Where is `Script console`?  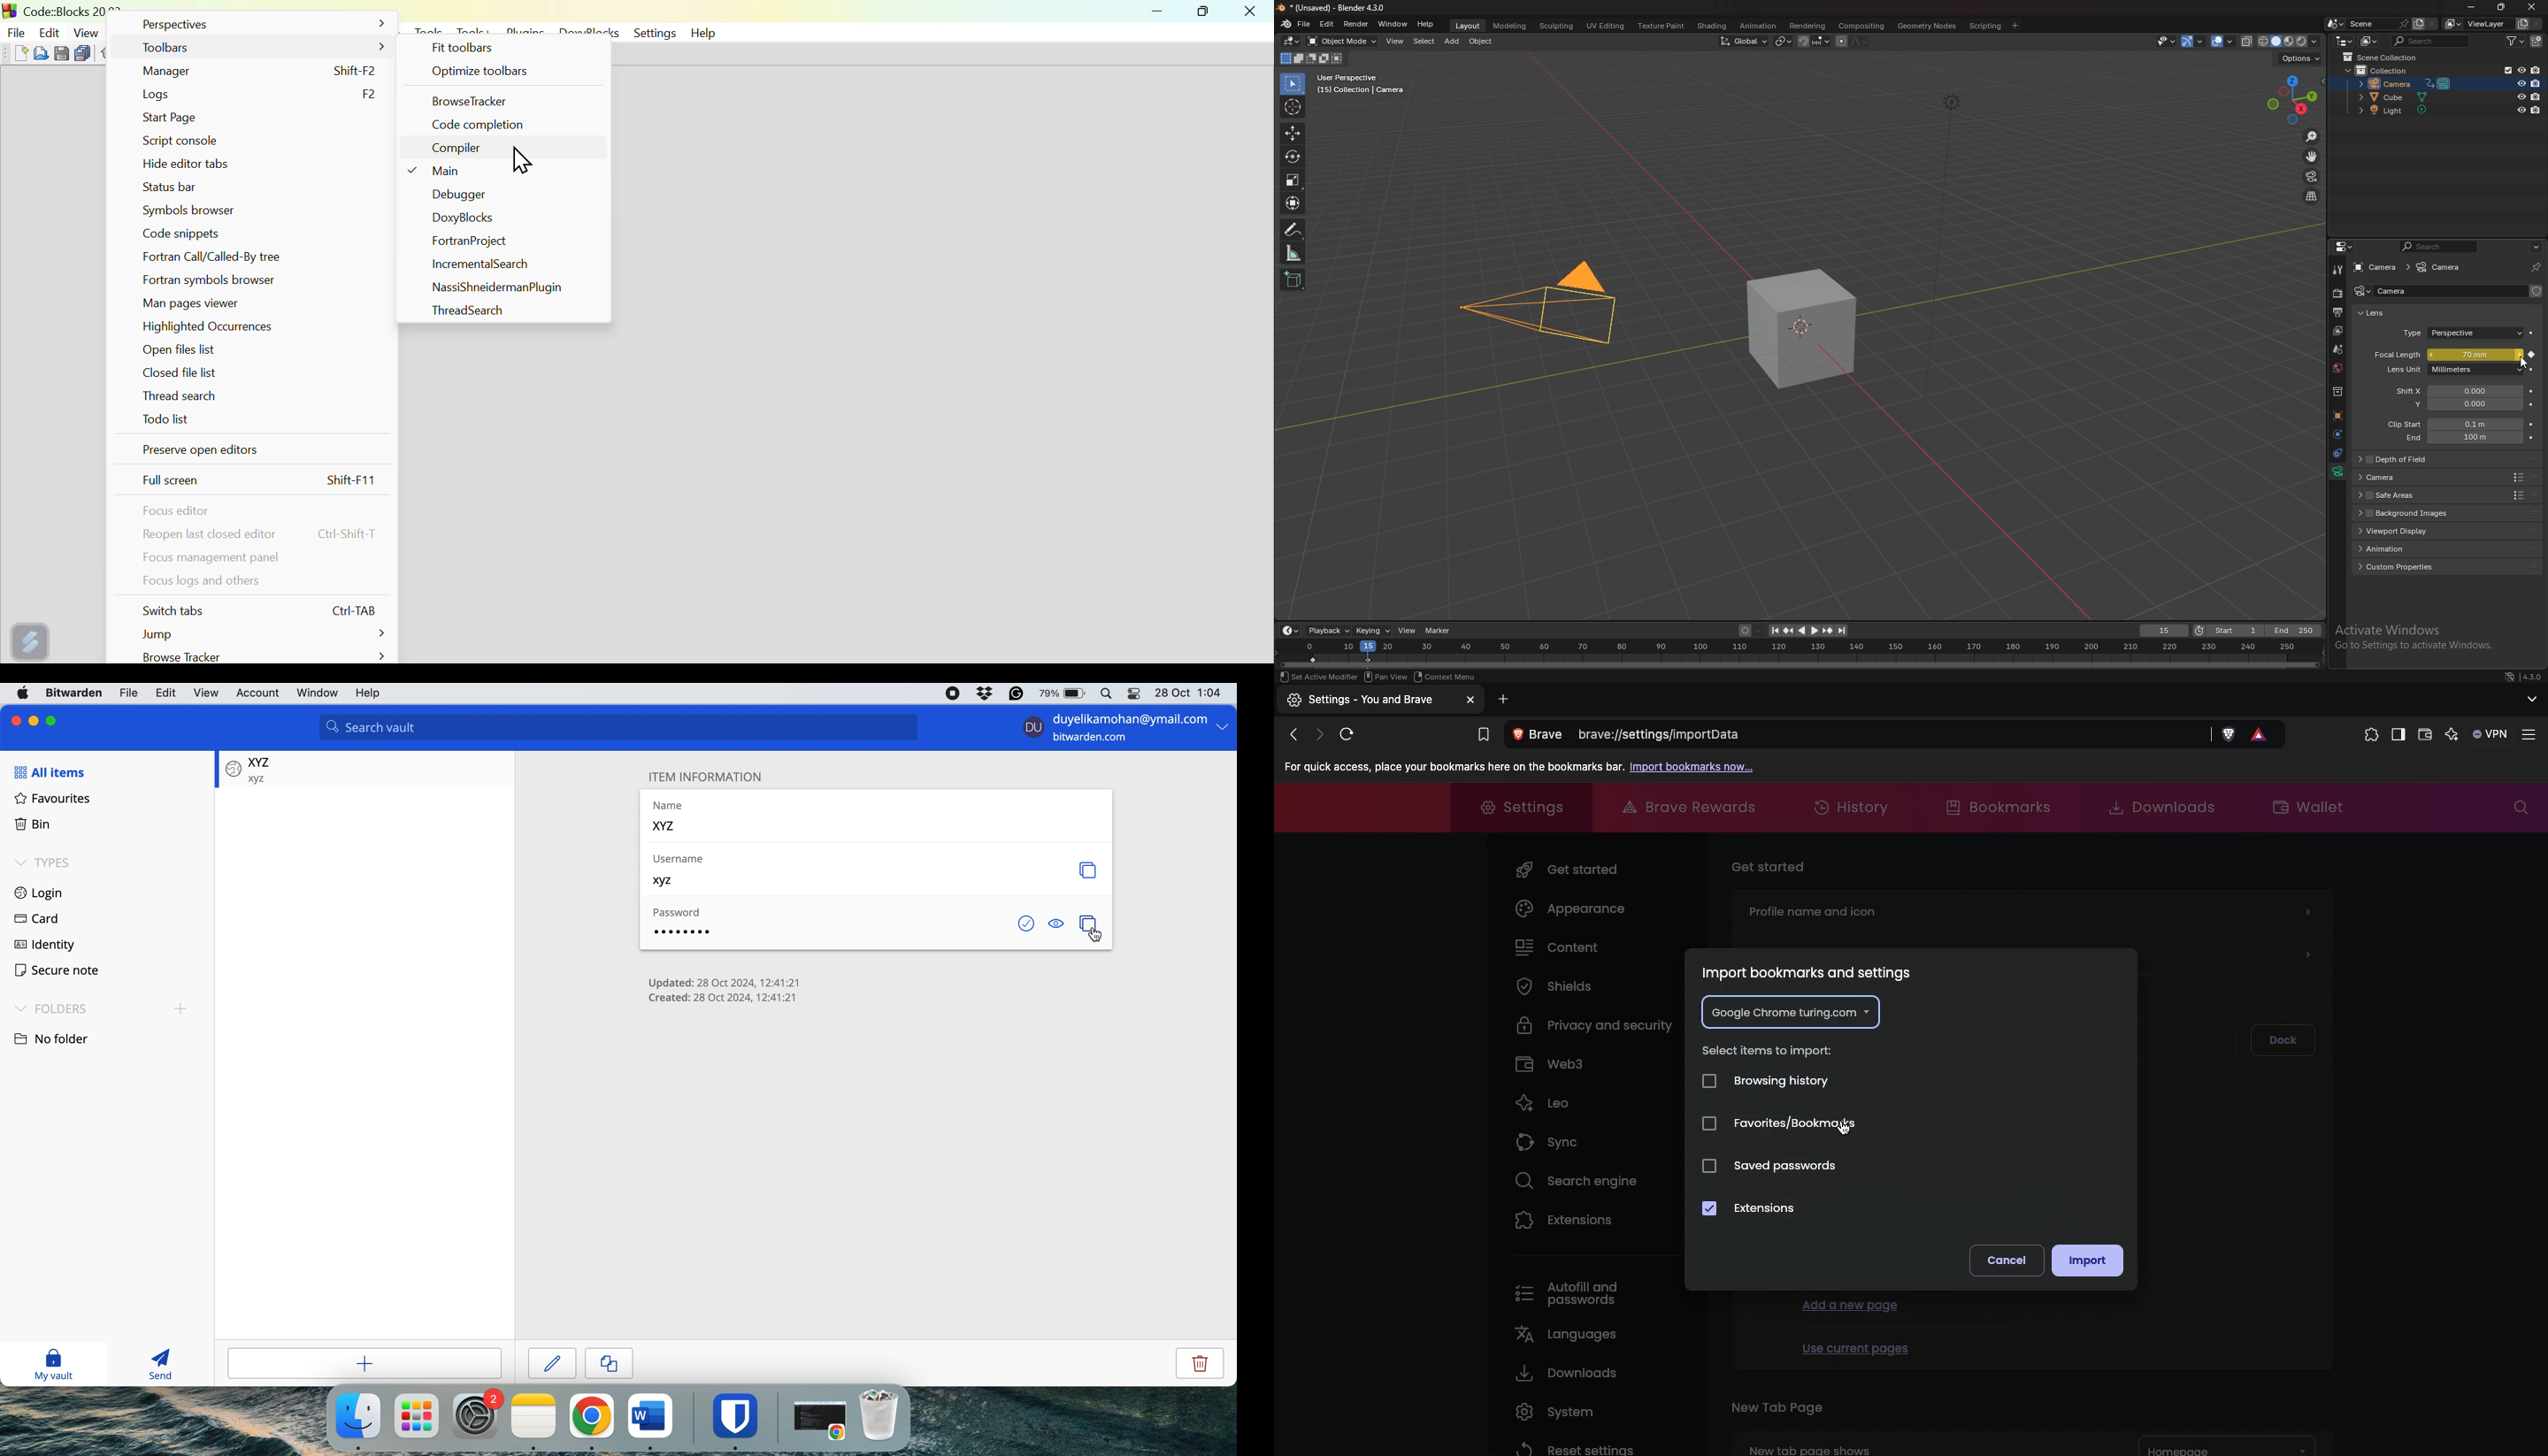 Script console is located at coordinates (181, 143).